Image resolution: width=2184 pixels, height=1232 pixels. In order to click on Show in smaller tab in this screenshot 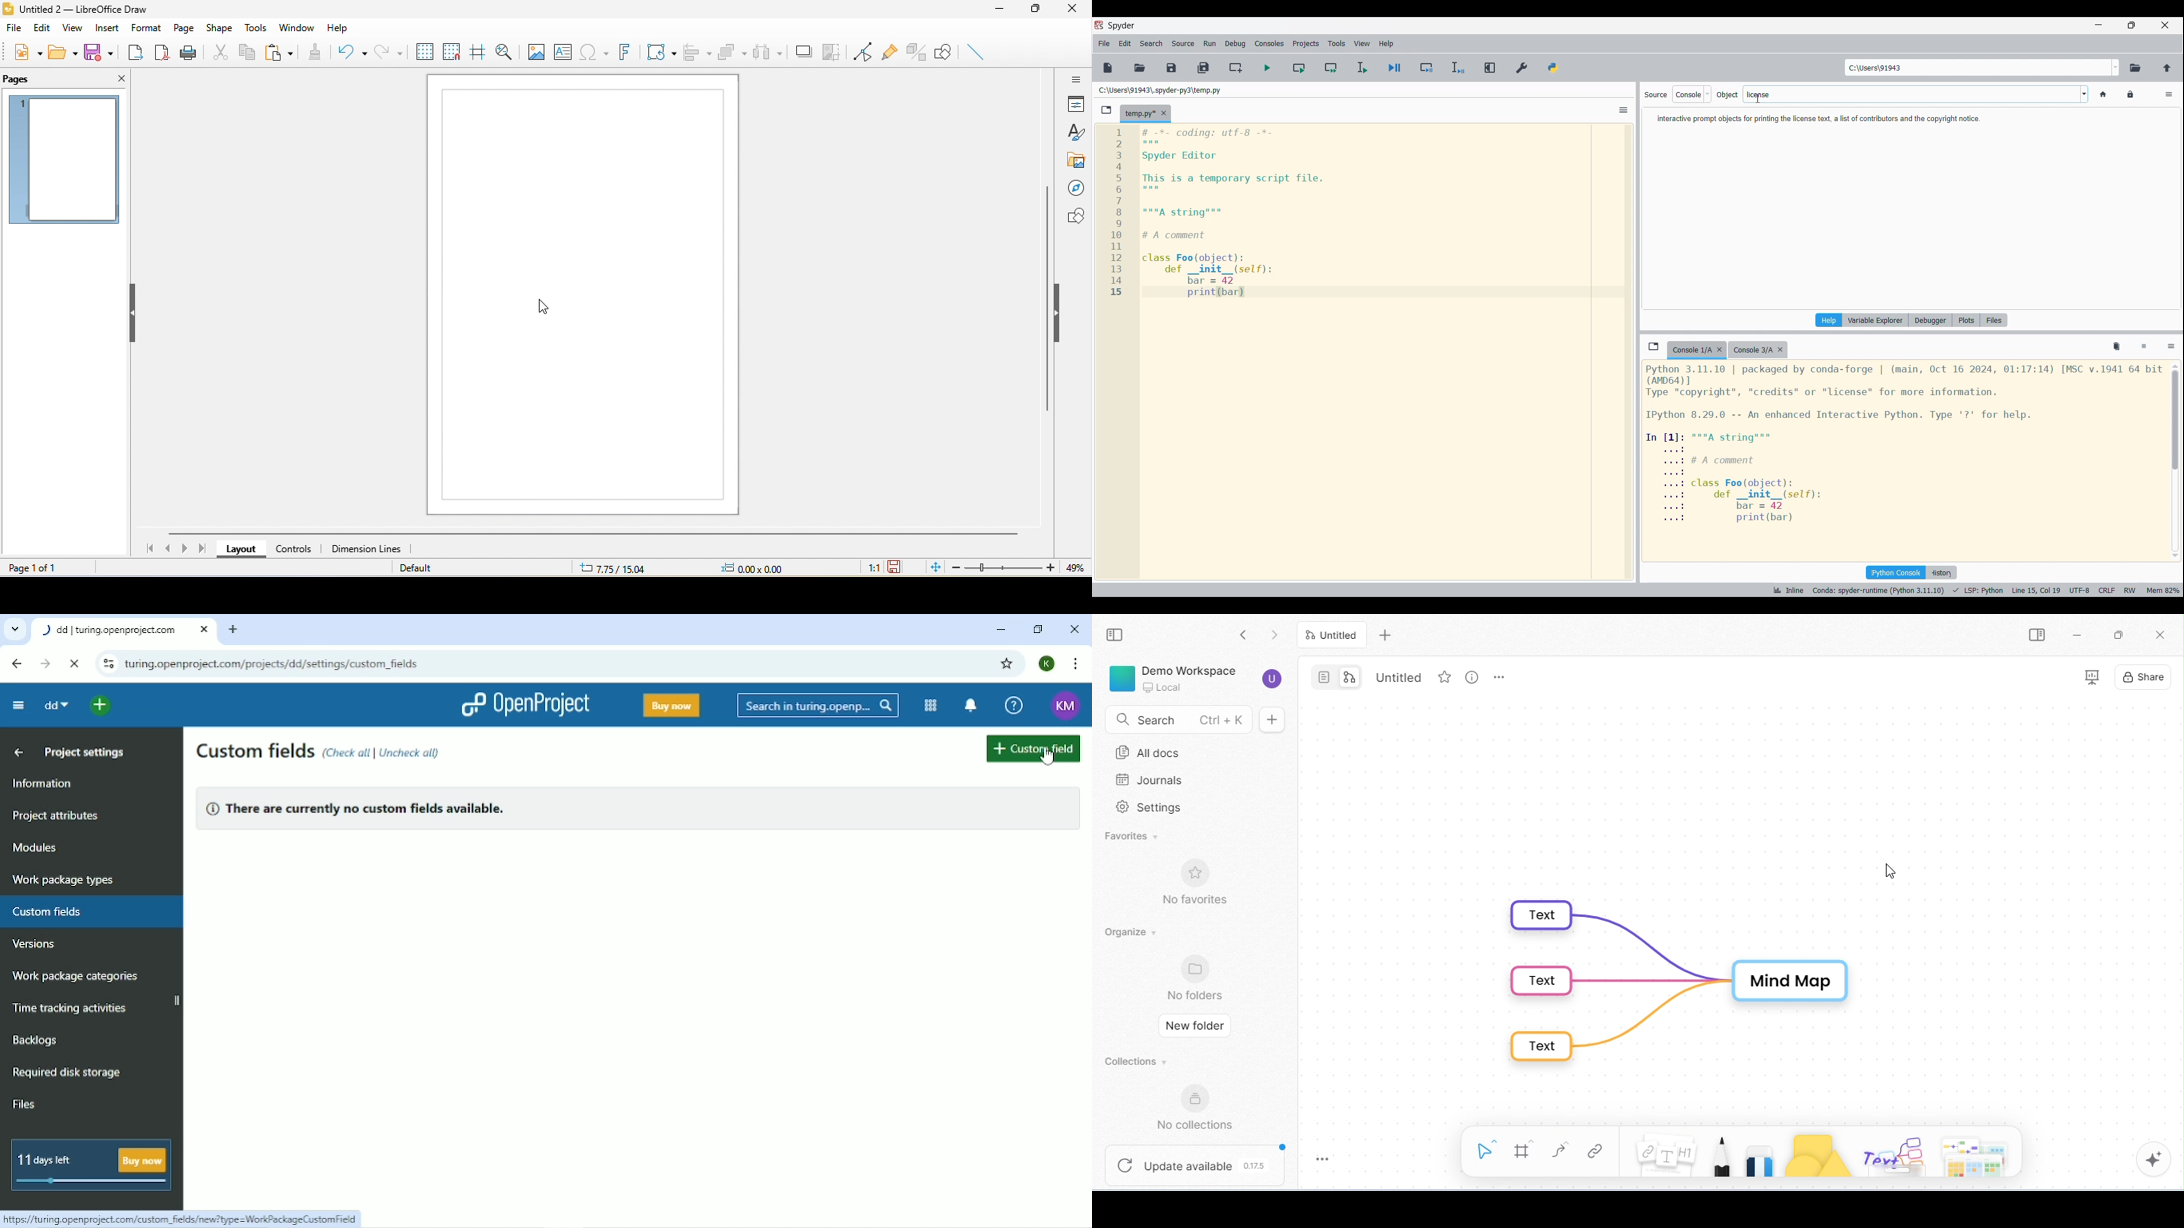, I will do `click(2132, 25)`.